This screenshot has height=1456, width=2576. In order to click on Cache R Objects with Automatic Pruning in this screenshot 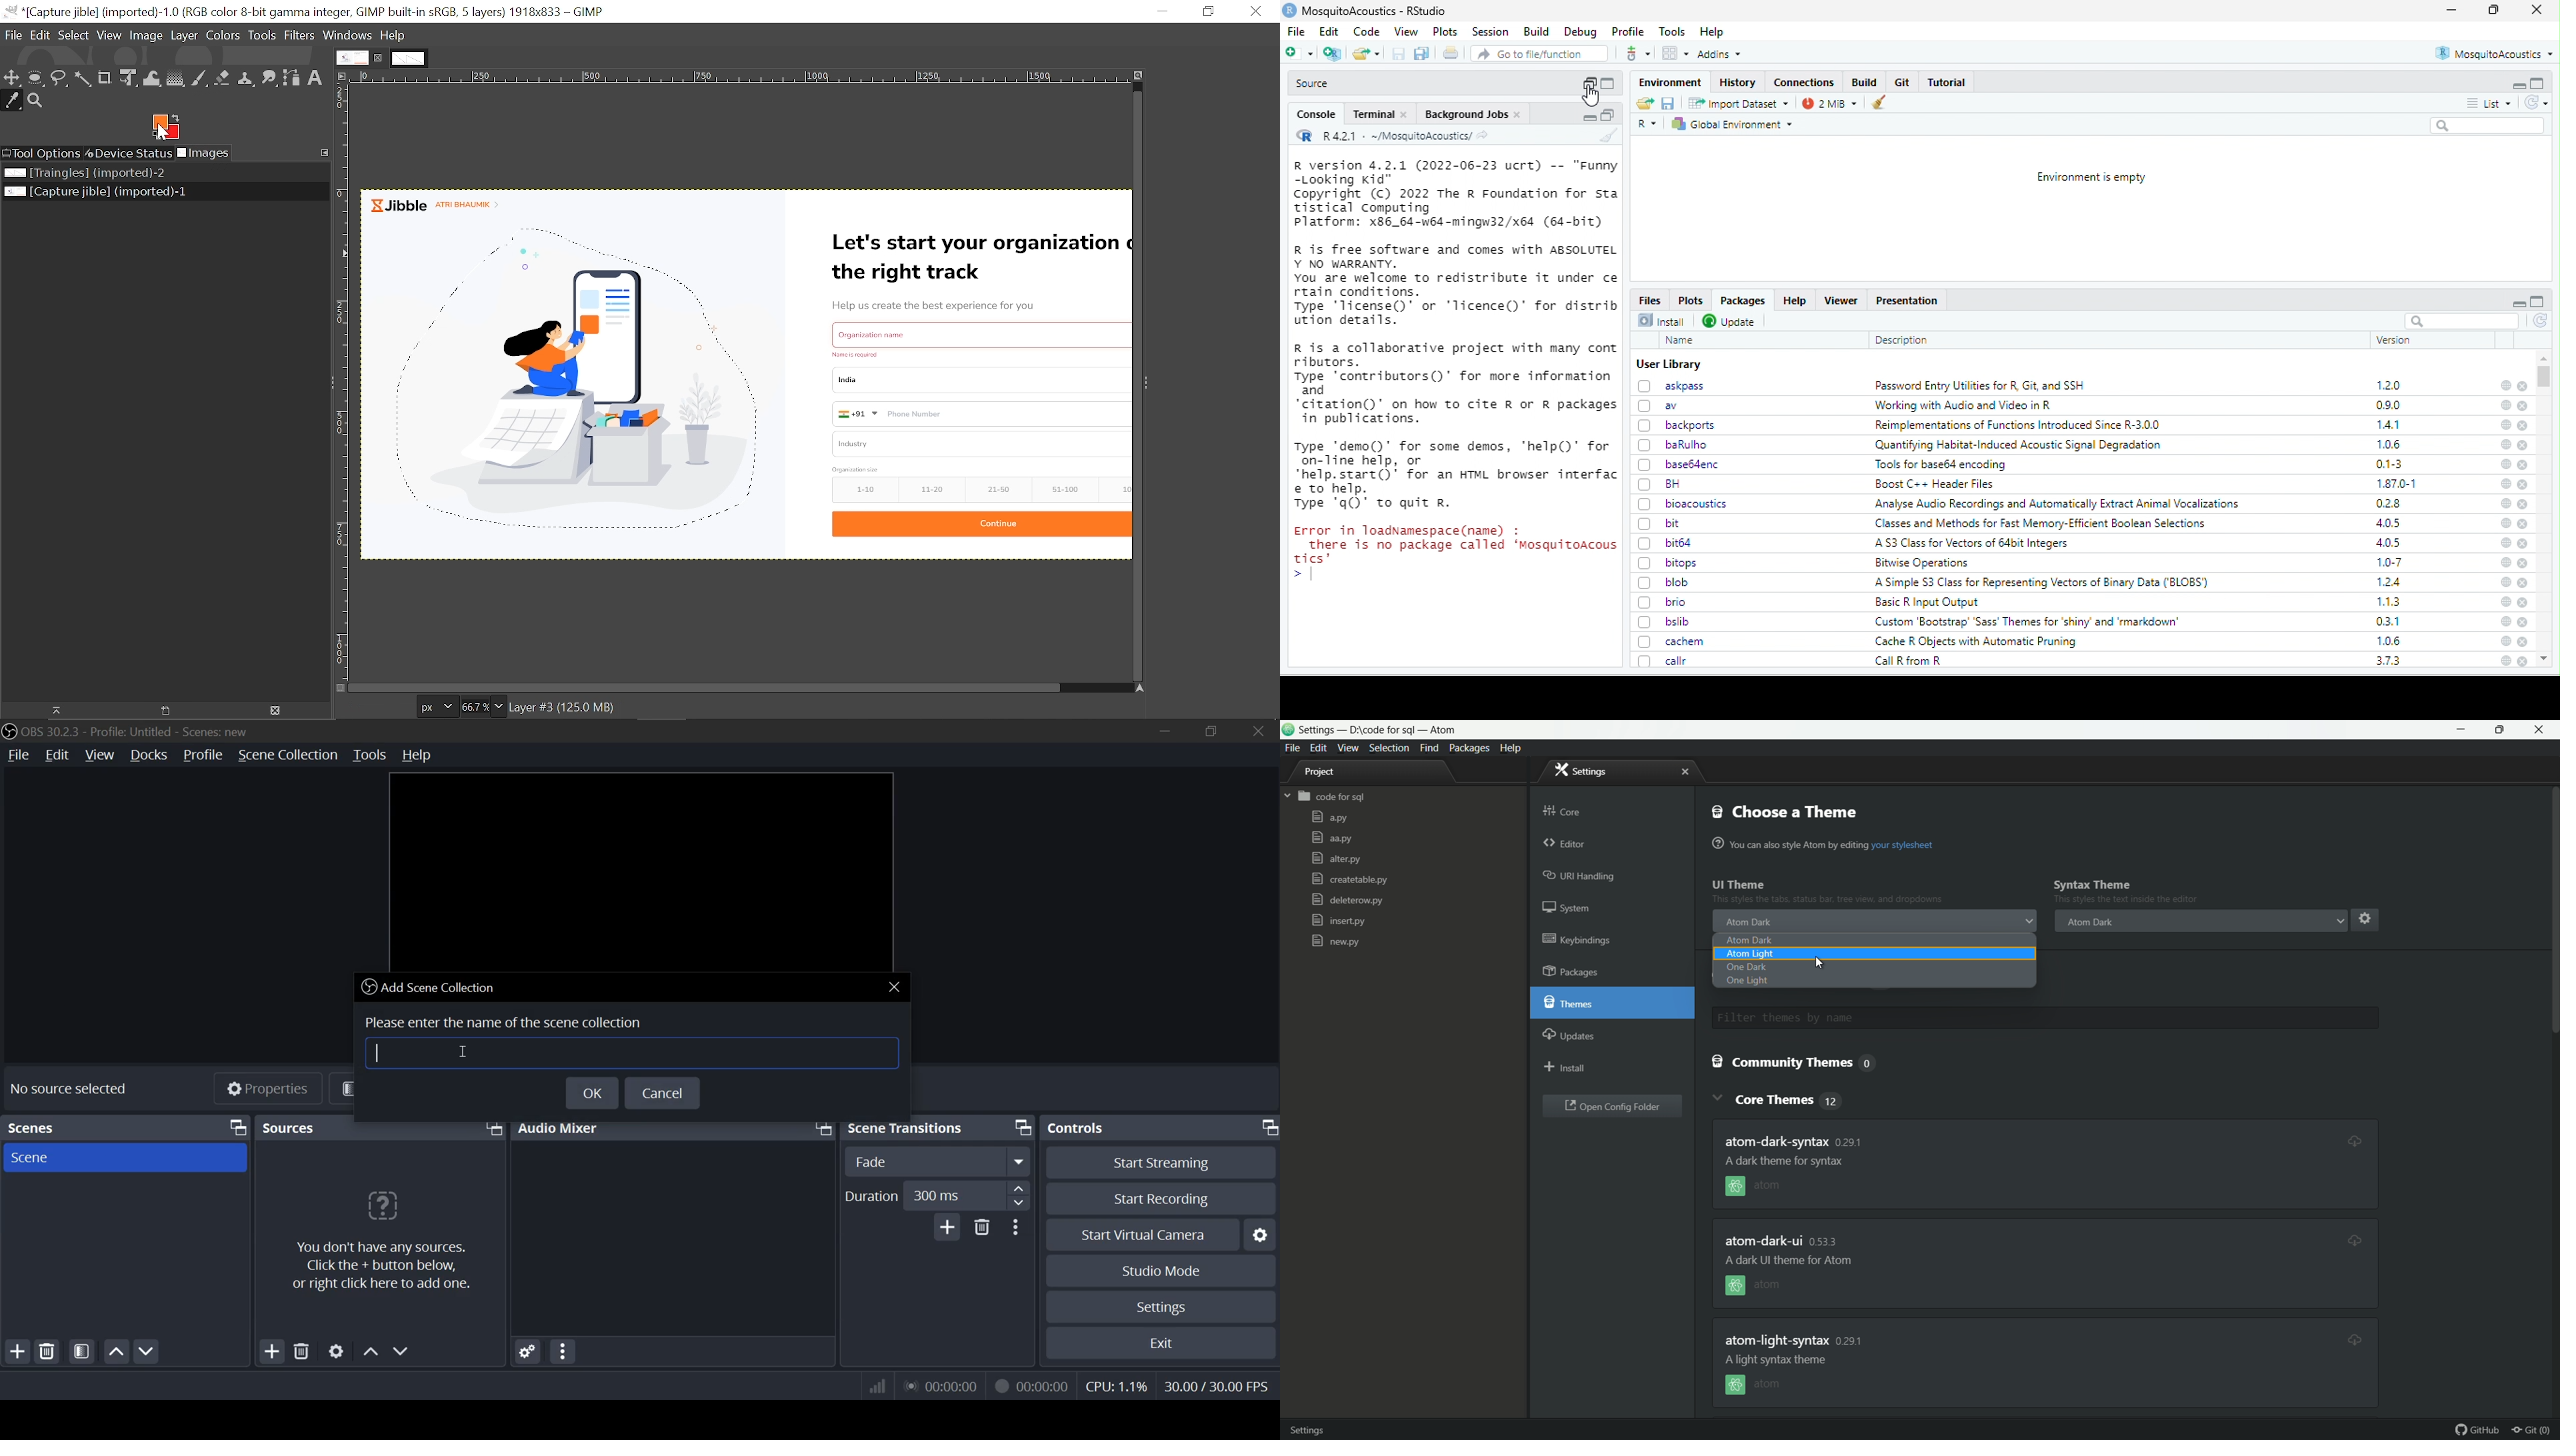, I will do `click(1981, 642)`.